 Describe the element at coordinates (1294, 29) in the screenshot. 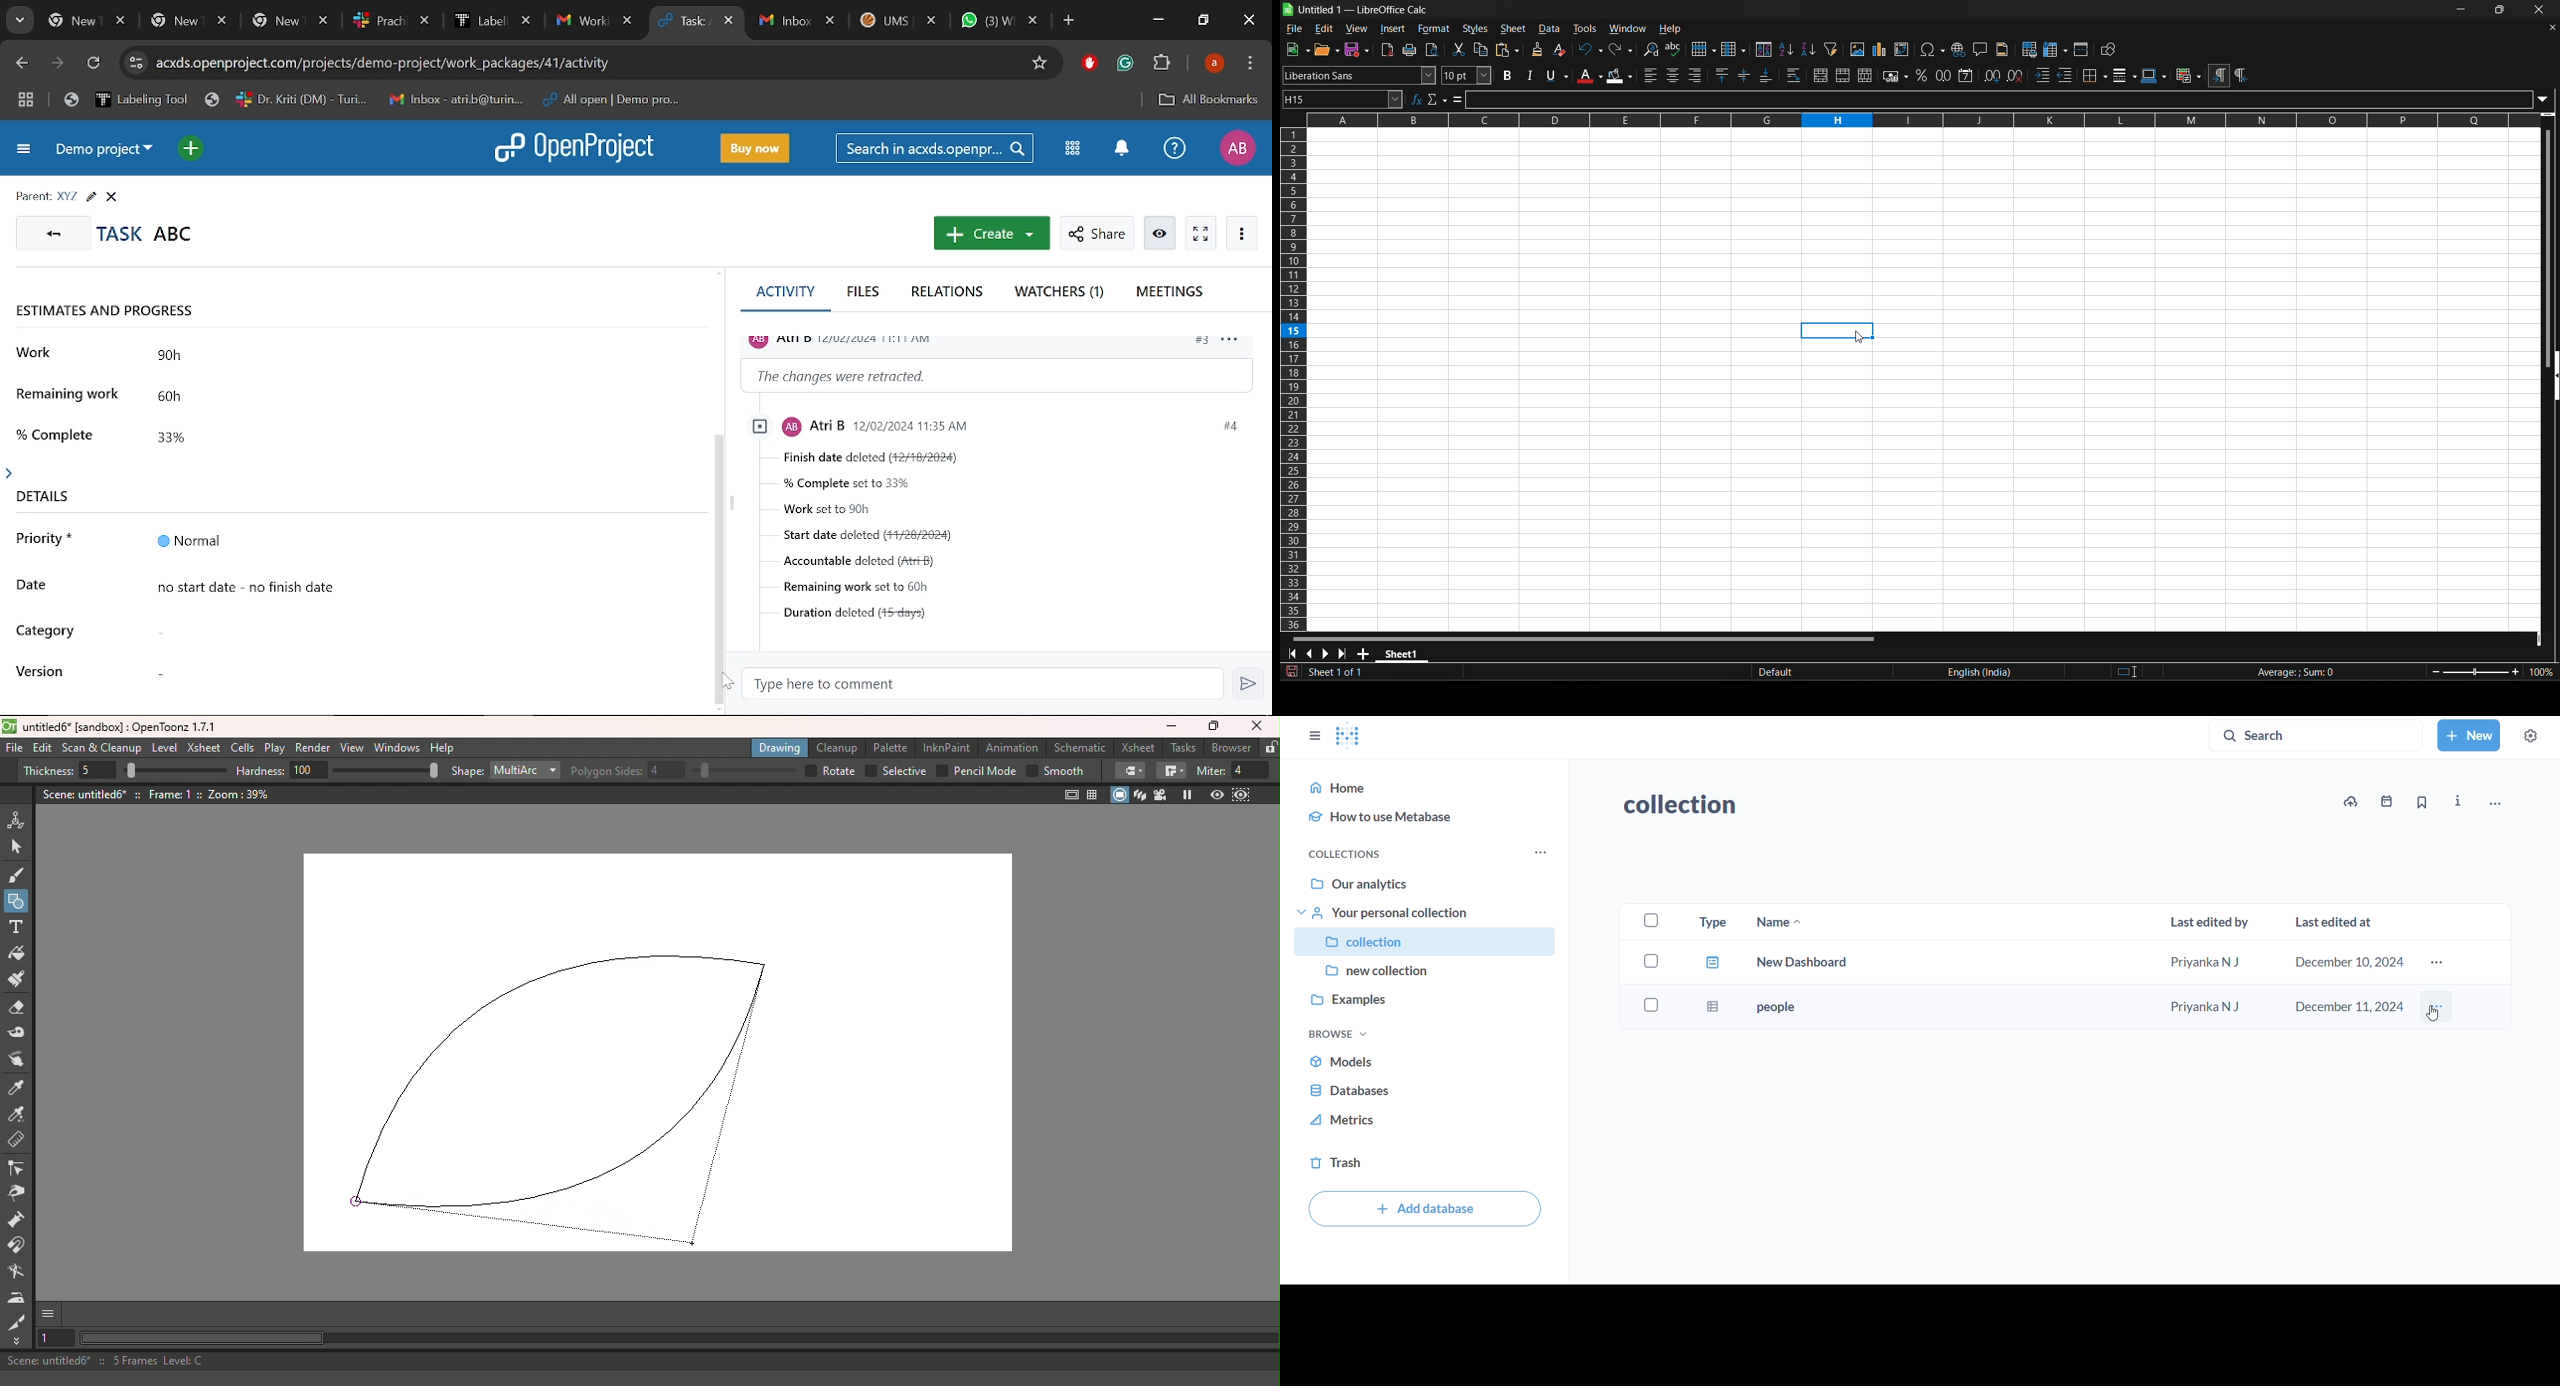

I see `file` at that location.